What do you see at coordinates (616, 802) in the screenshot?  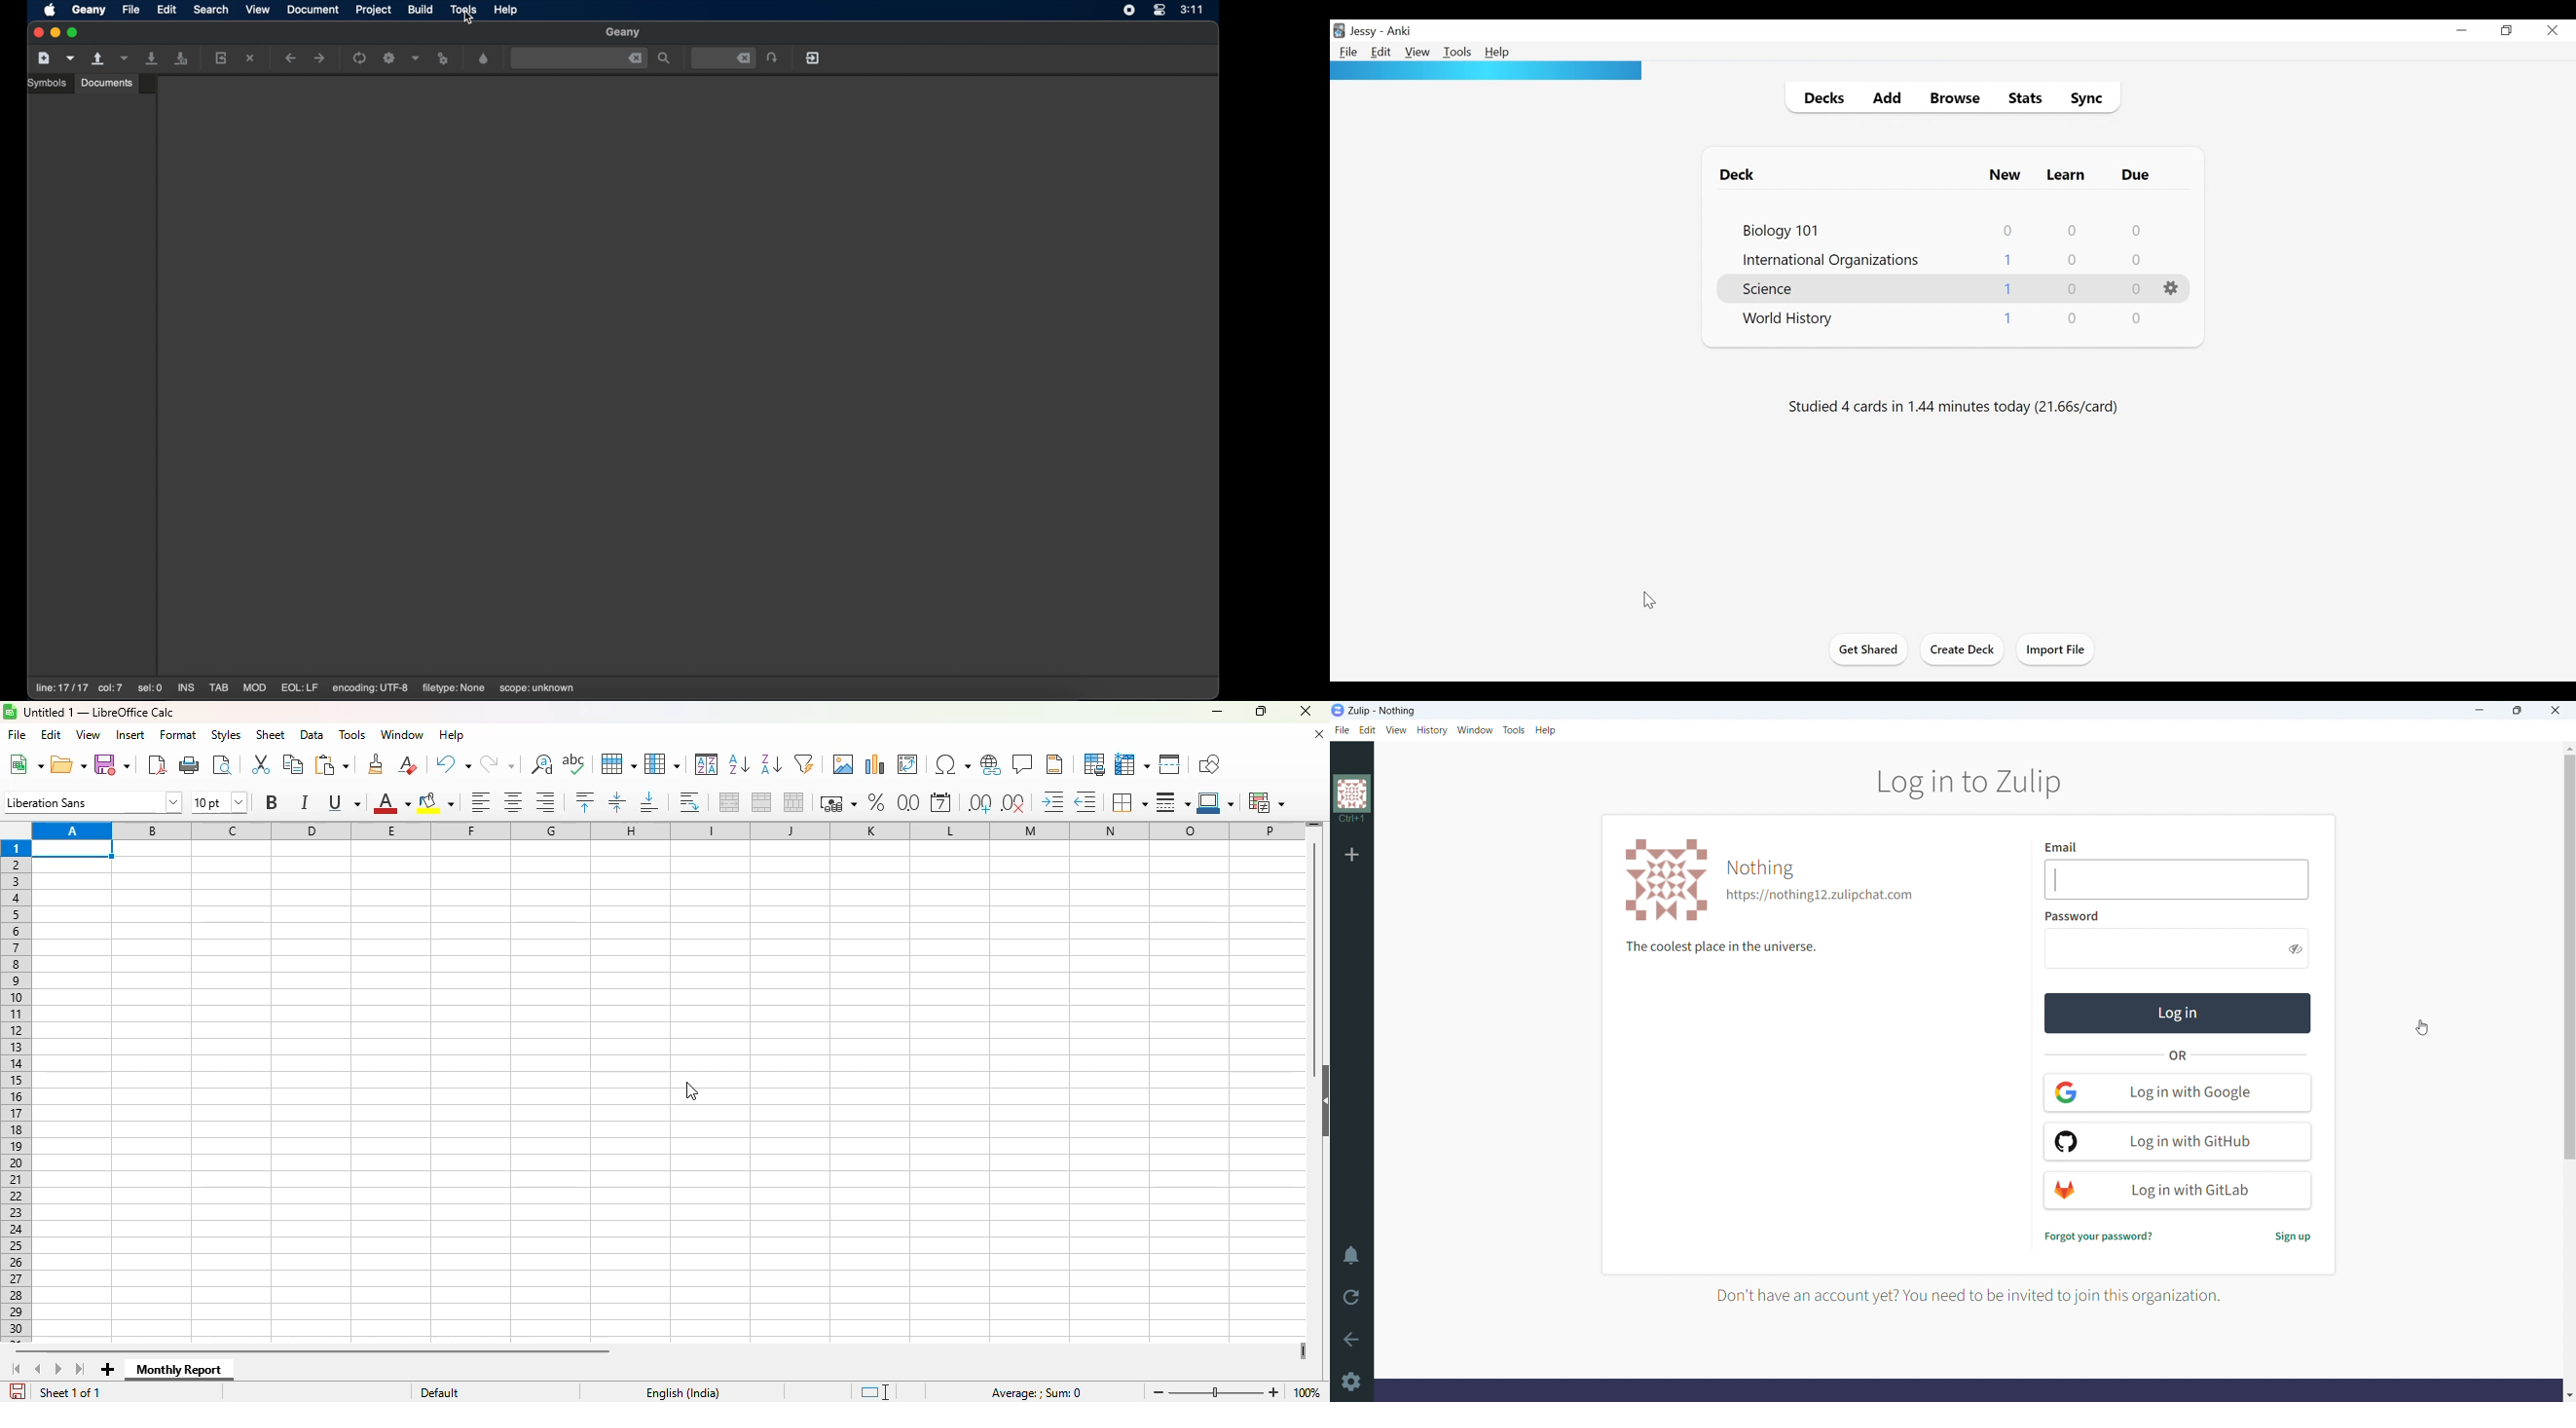 I see `center vertically` at bounding box center [616, 802].